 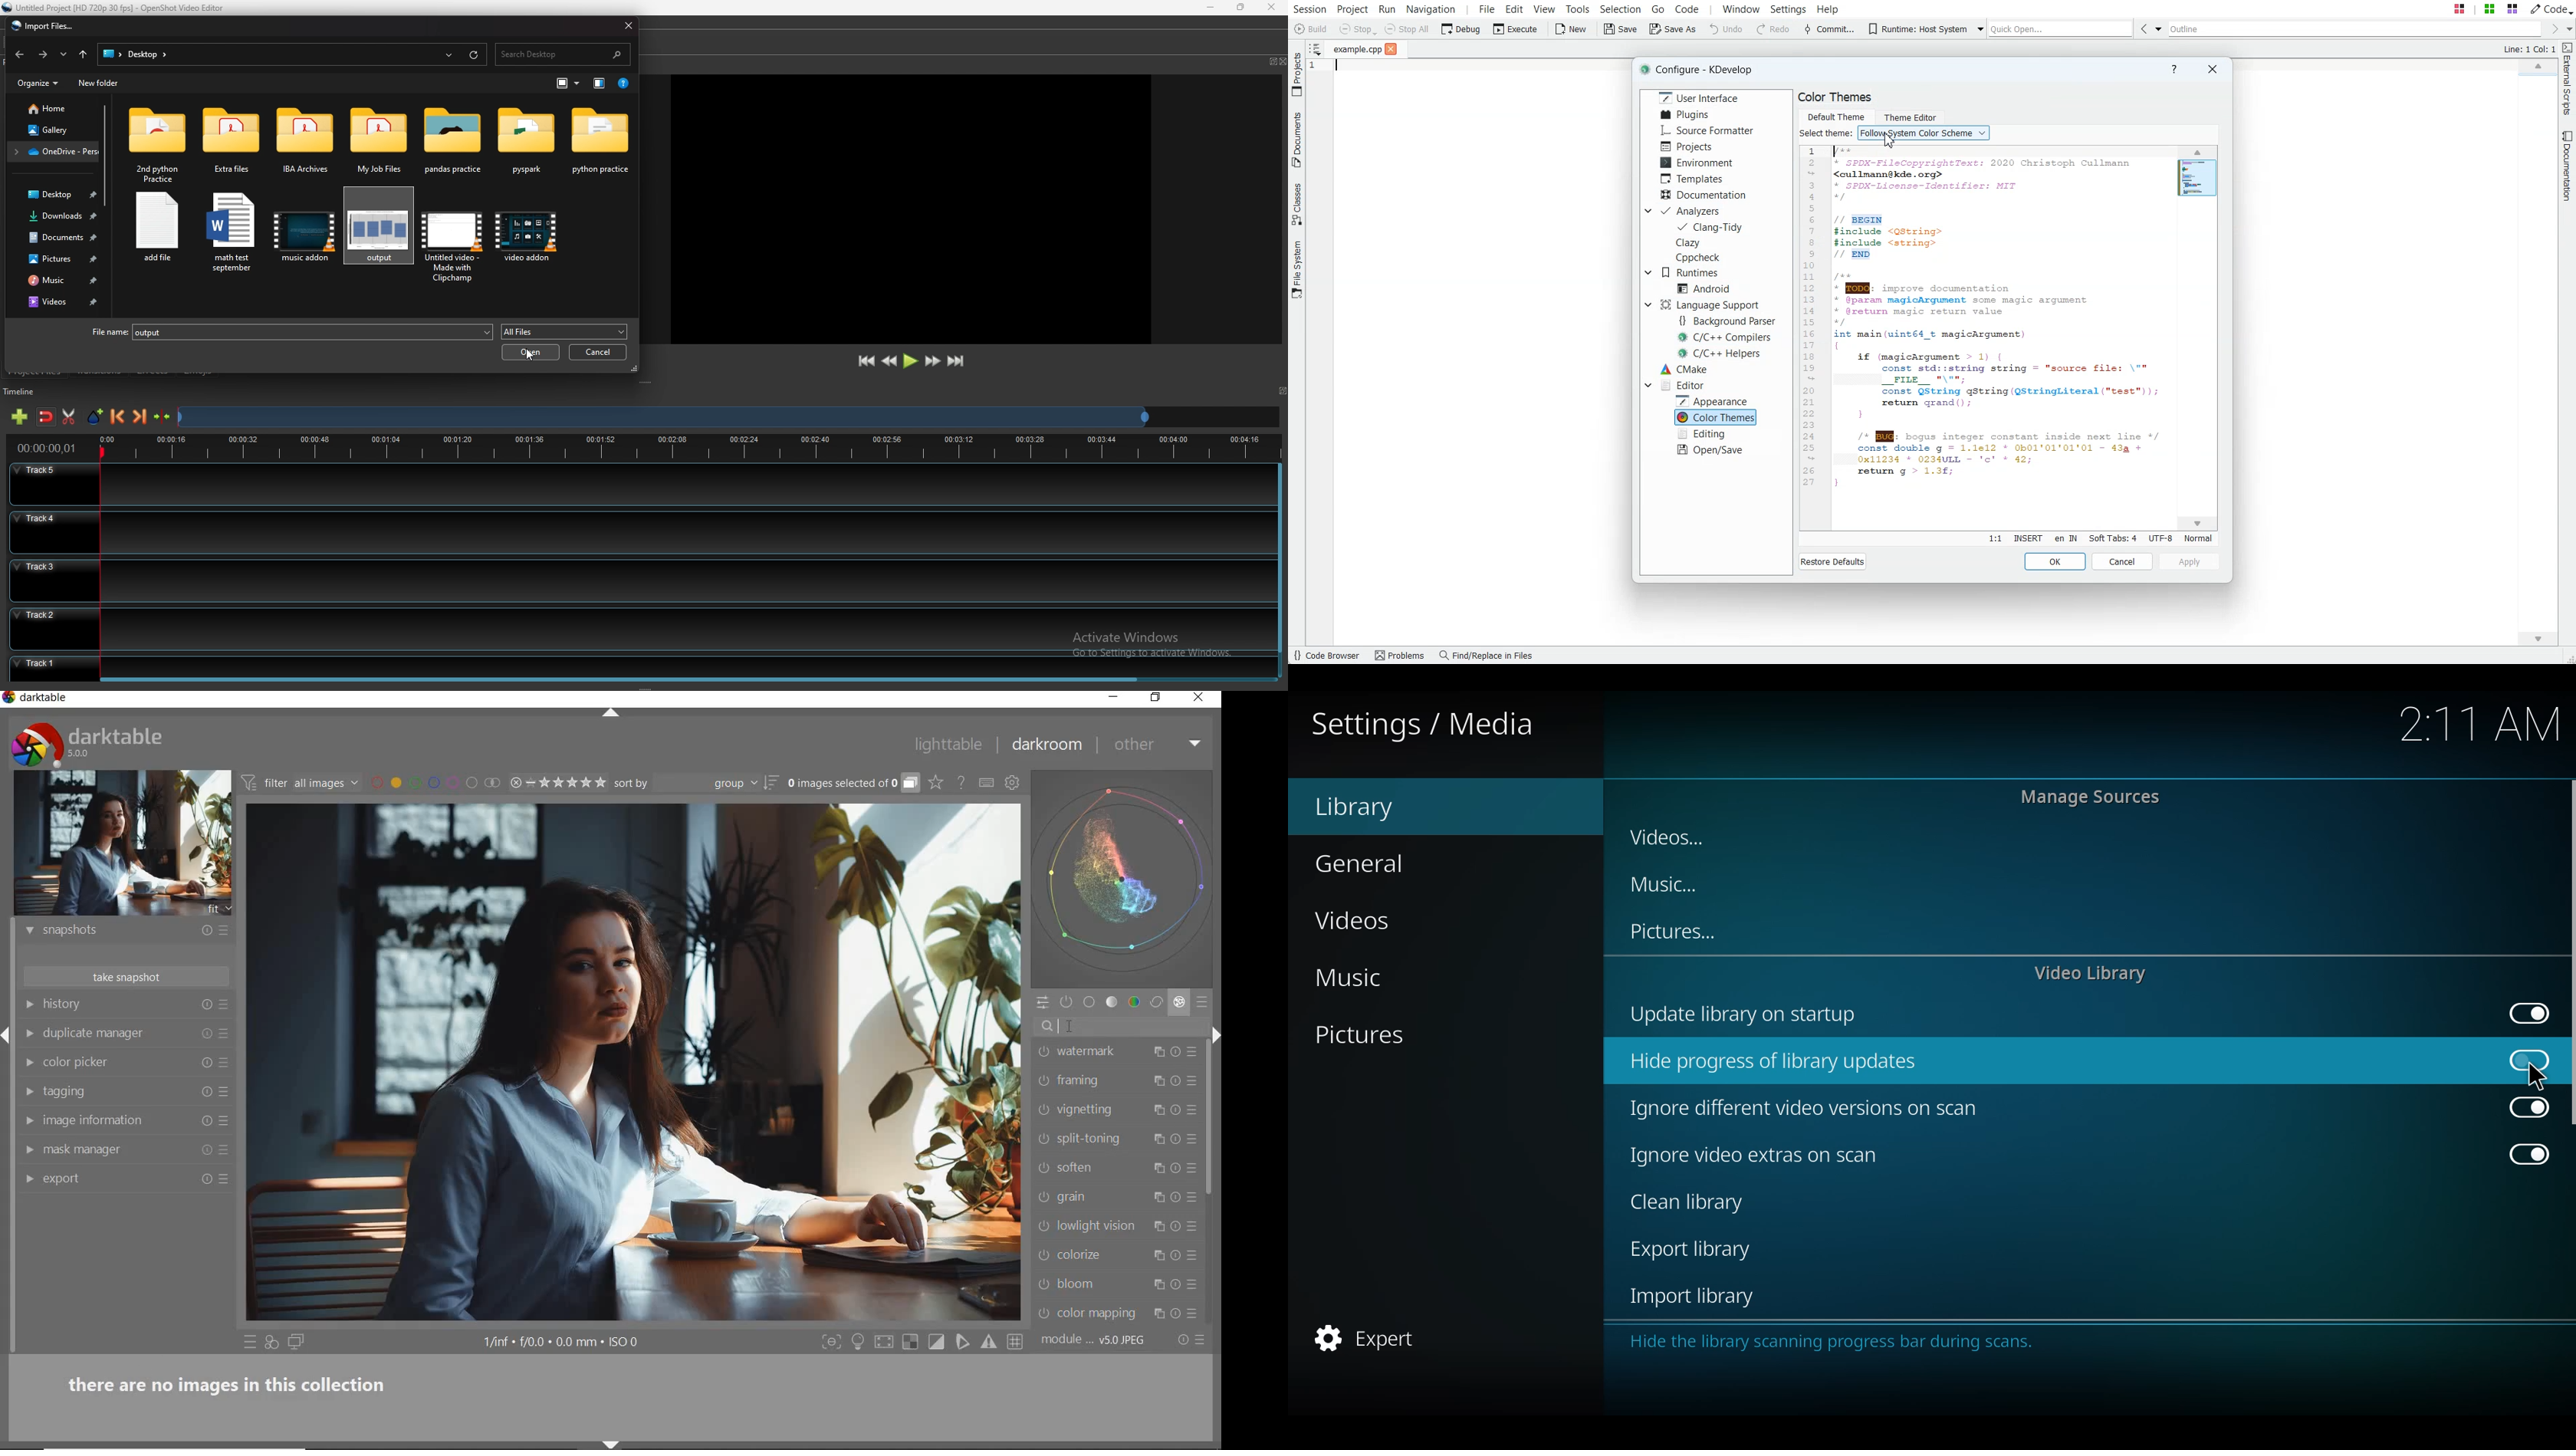 I want to click on jump to end, so click(x=955, y=361).